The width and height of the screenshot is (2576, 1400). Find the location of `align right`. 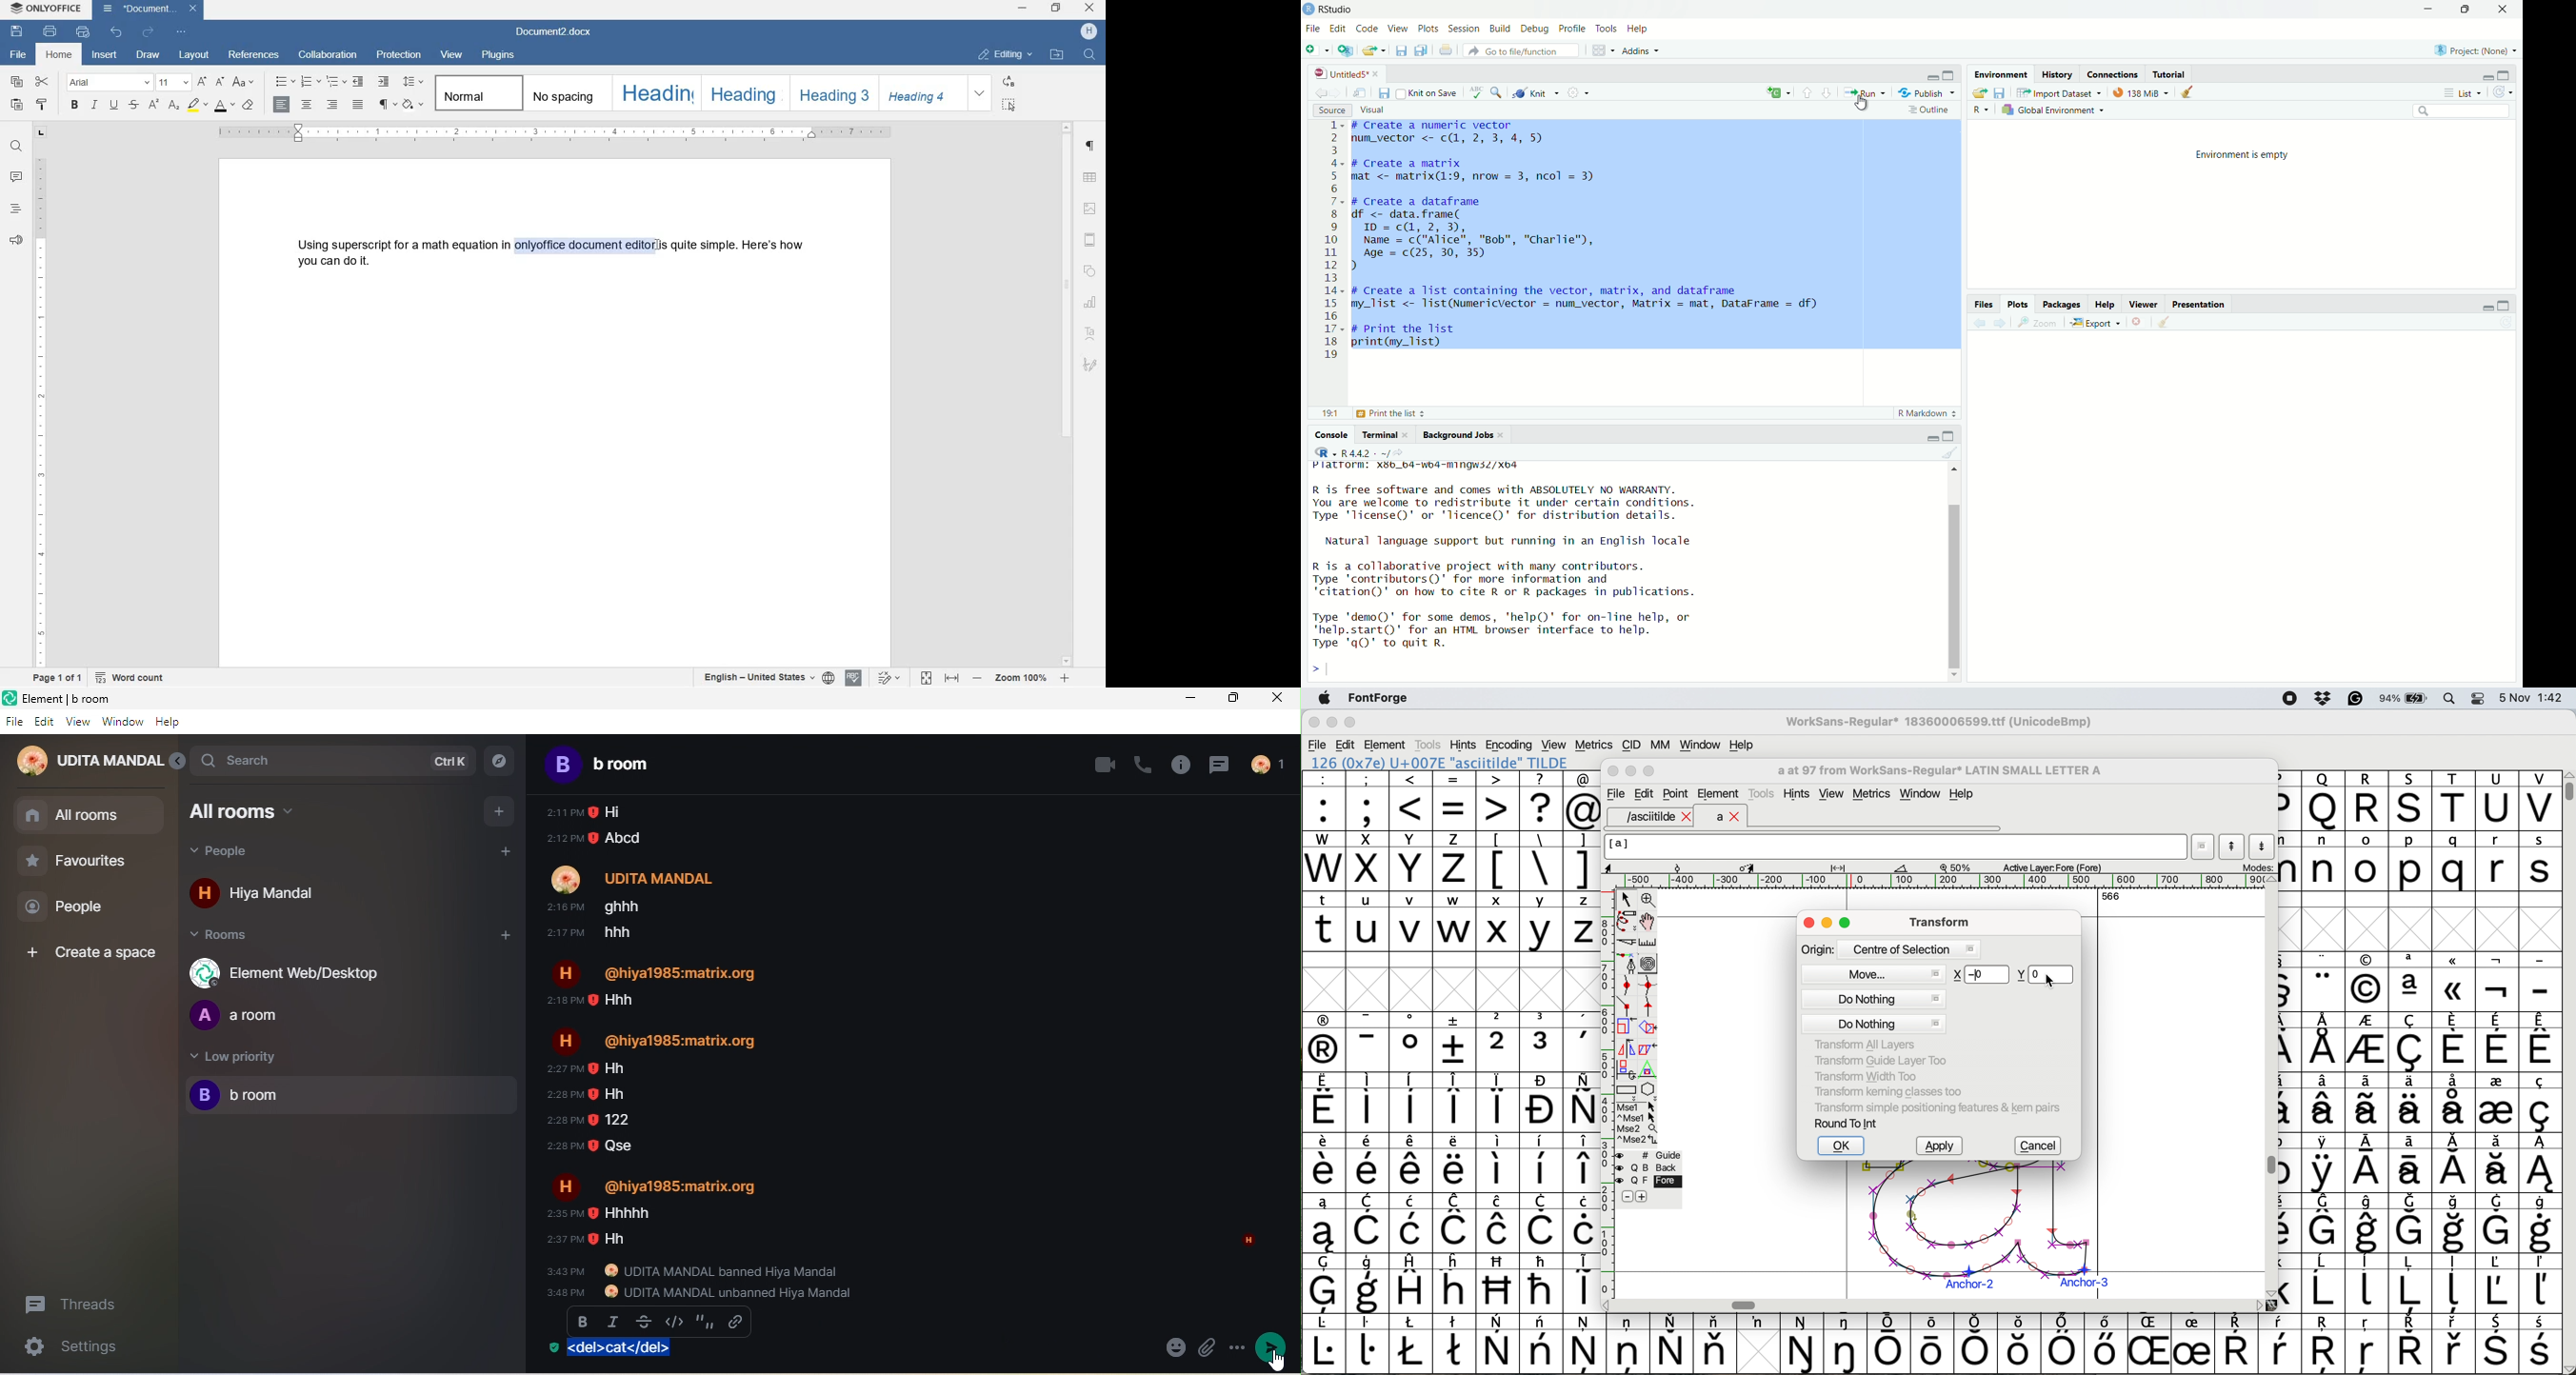

align right is located at coordinates (333, 105).